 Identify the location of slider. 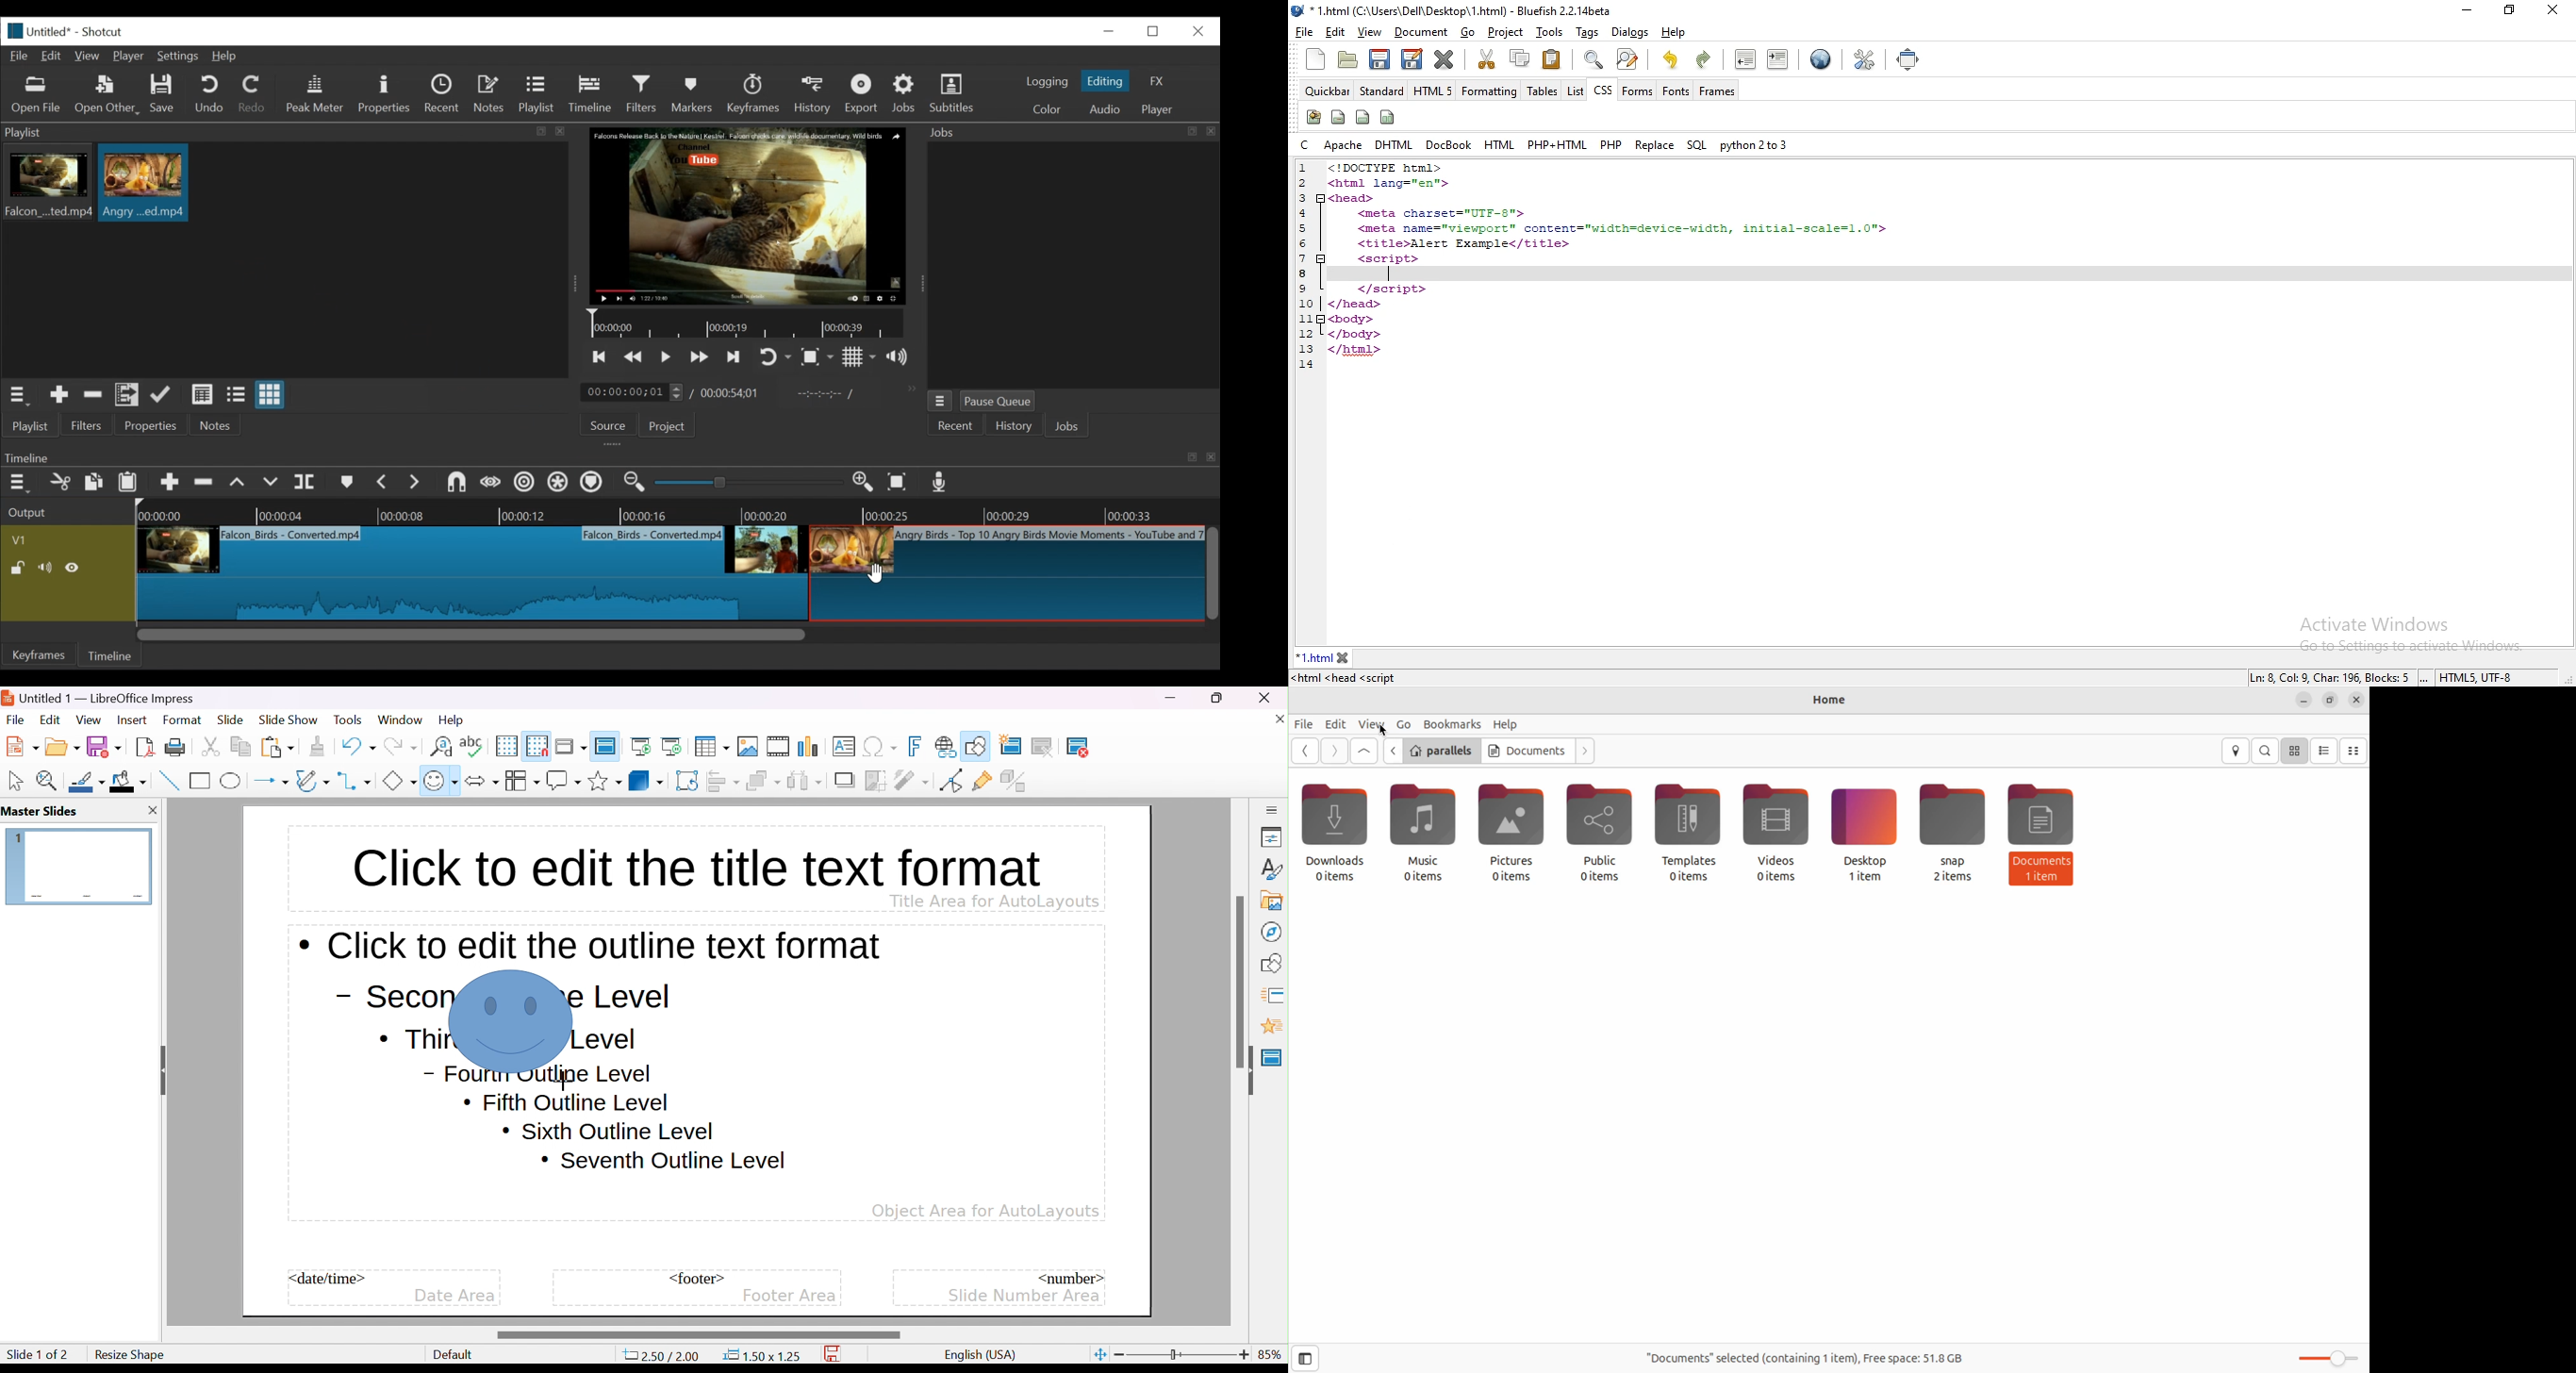
(745, 483).